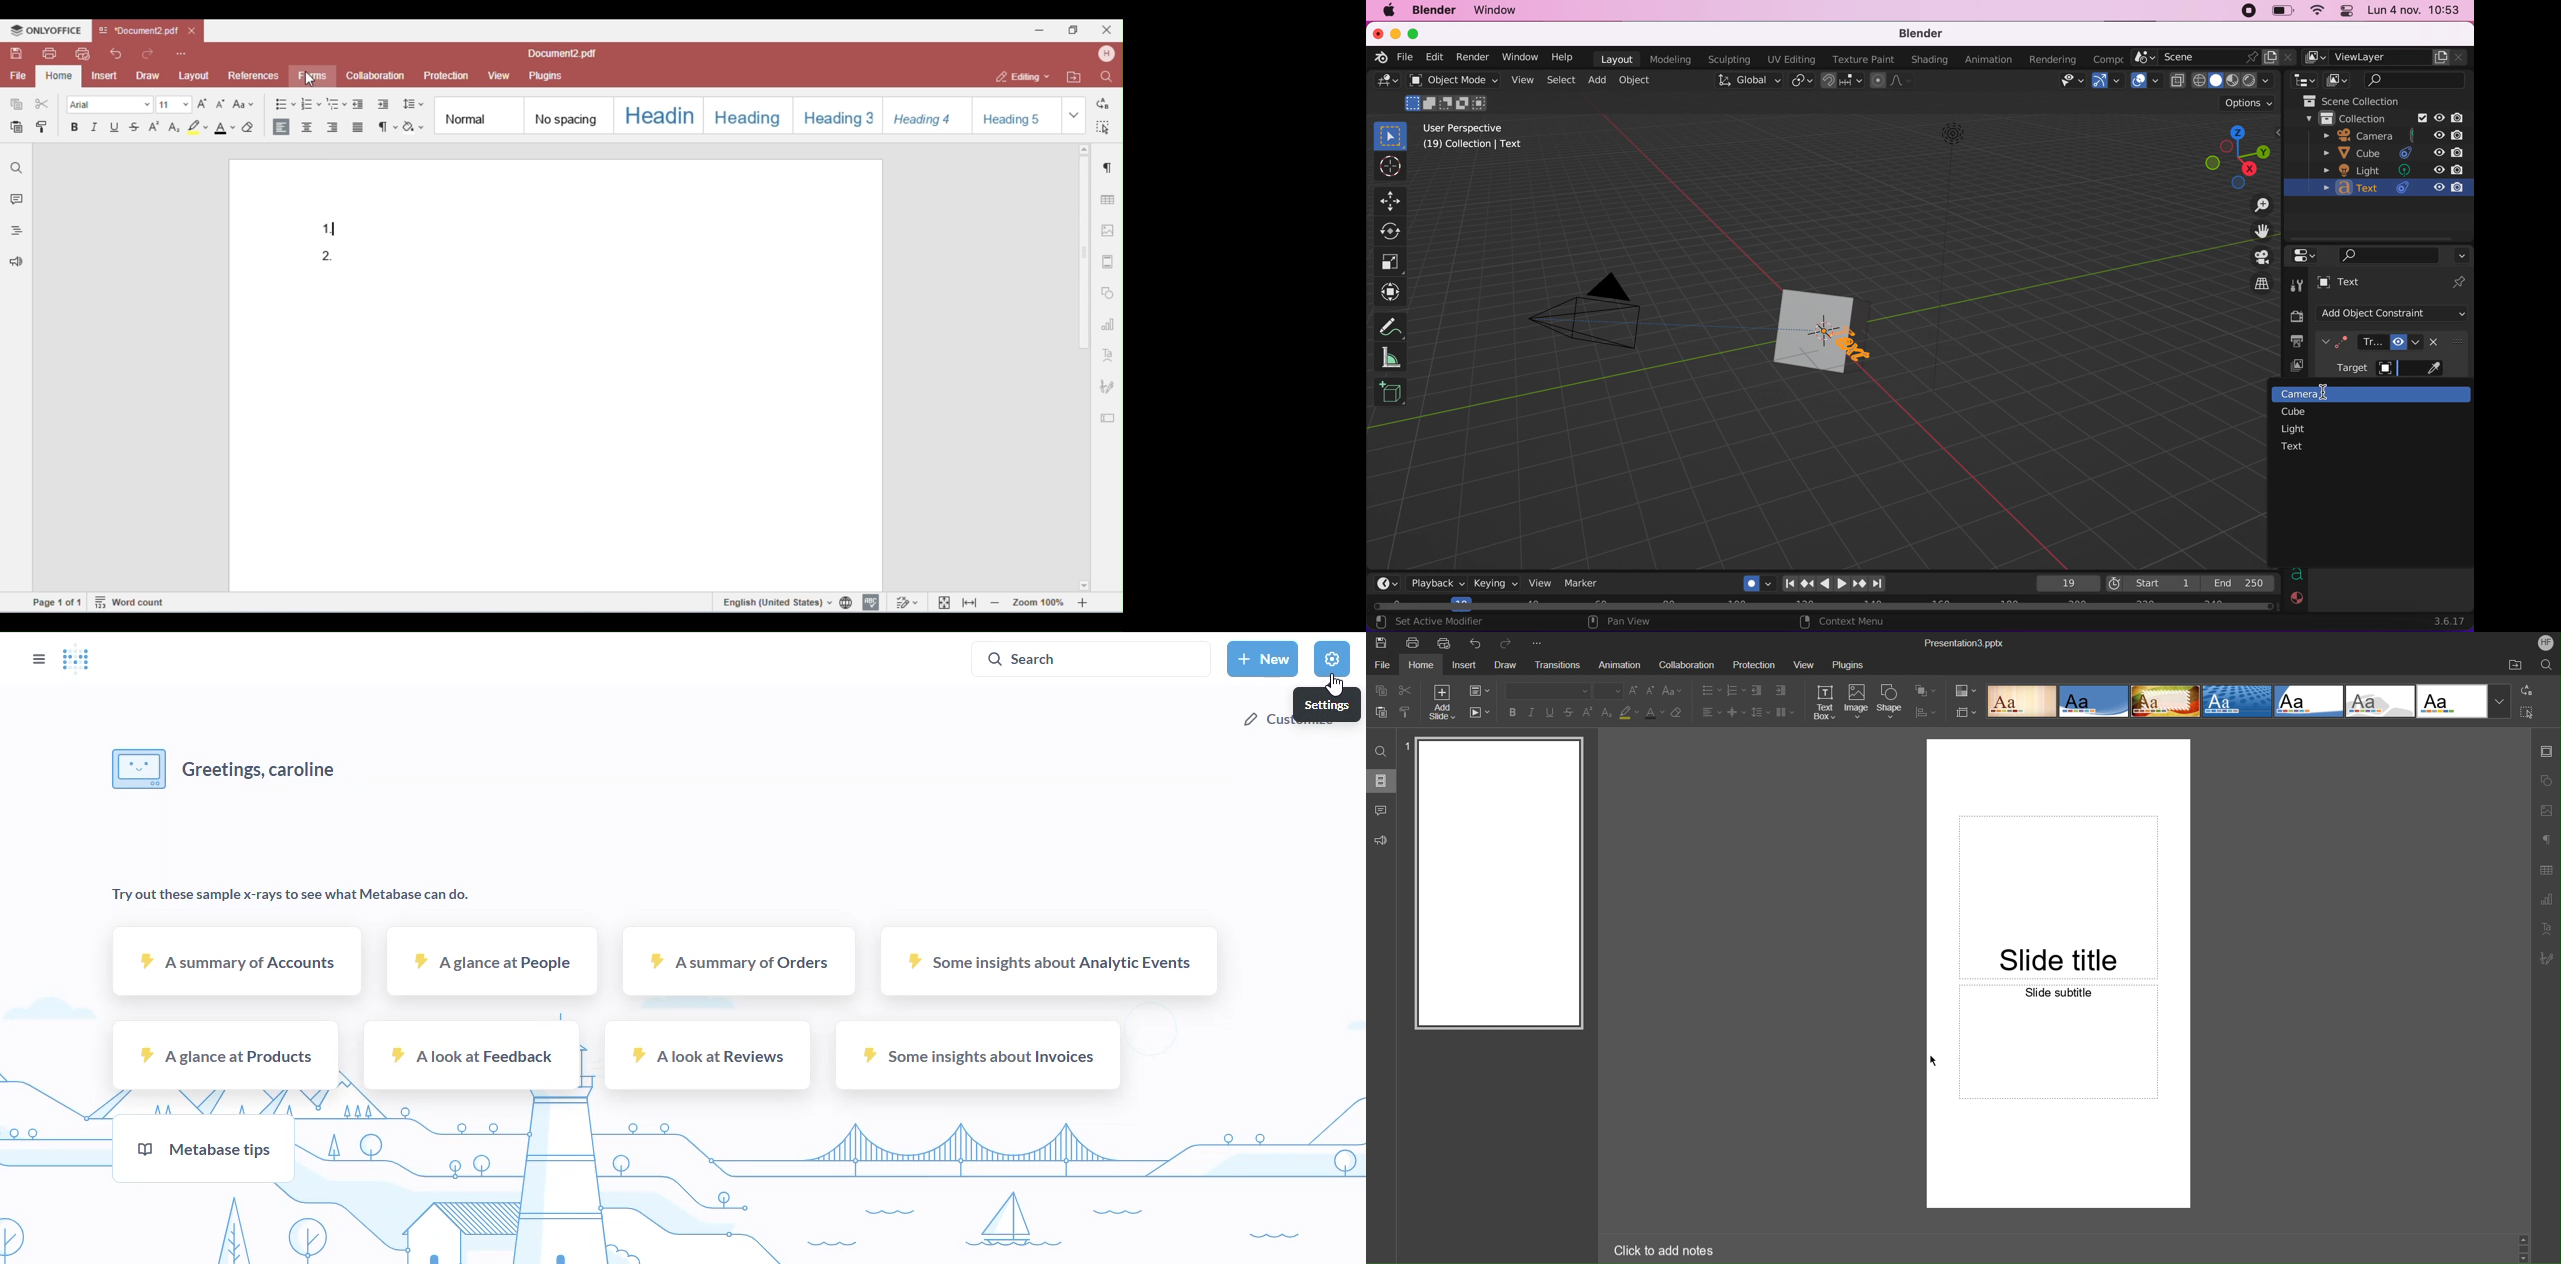  I want to click on Slide subtitle, so click(2058, 1084).